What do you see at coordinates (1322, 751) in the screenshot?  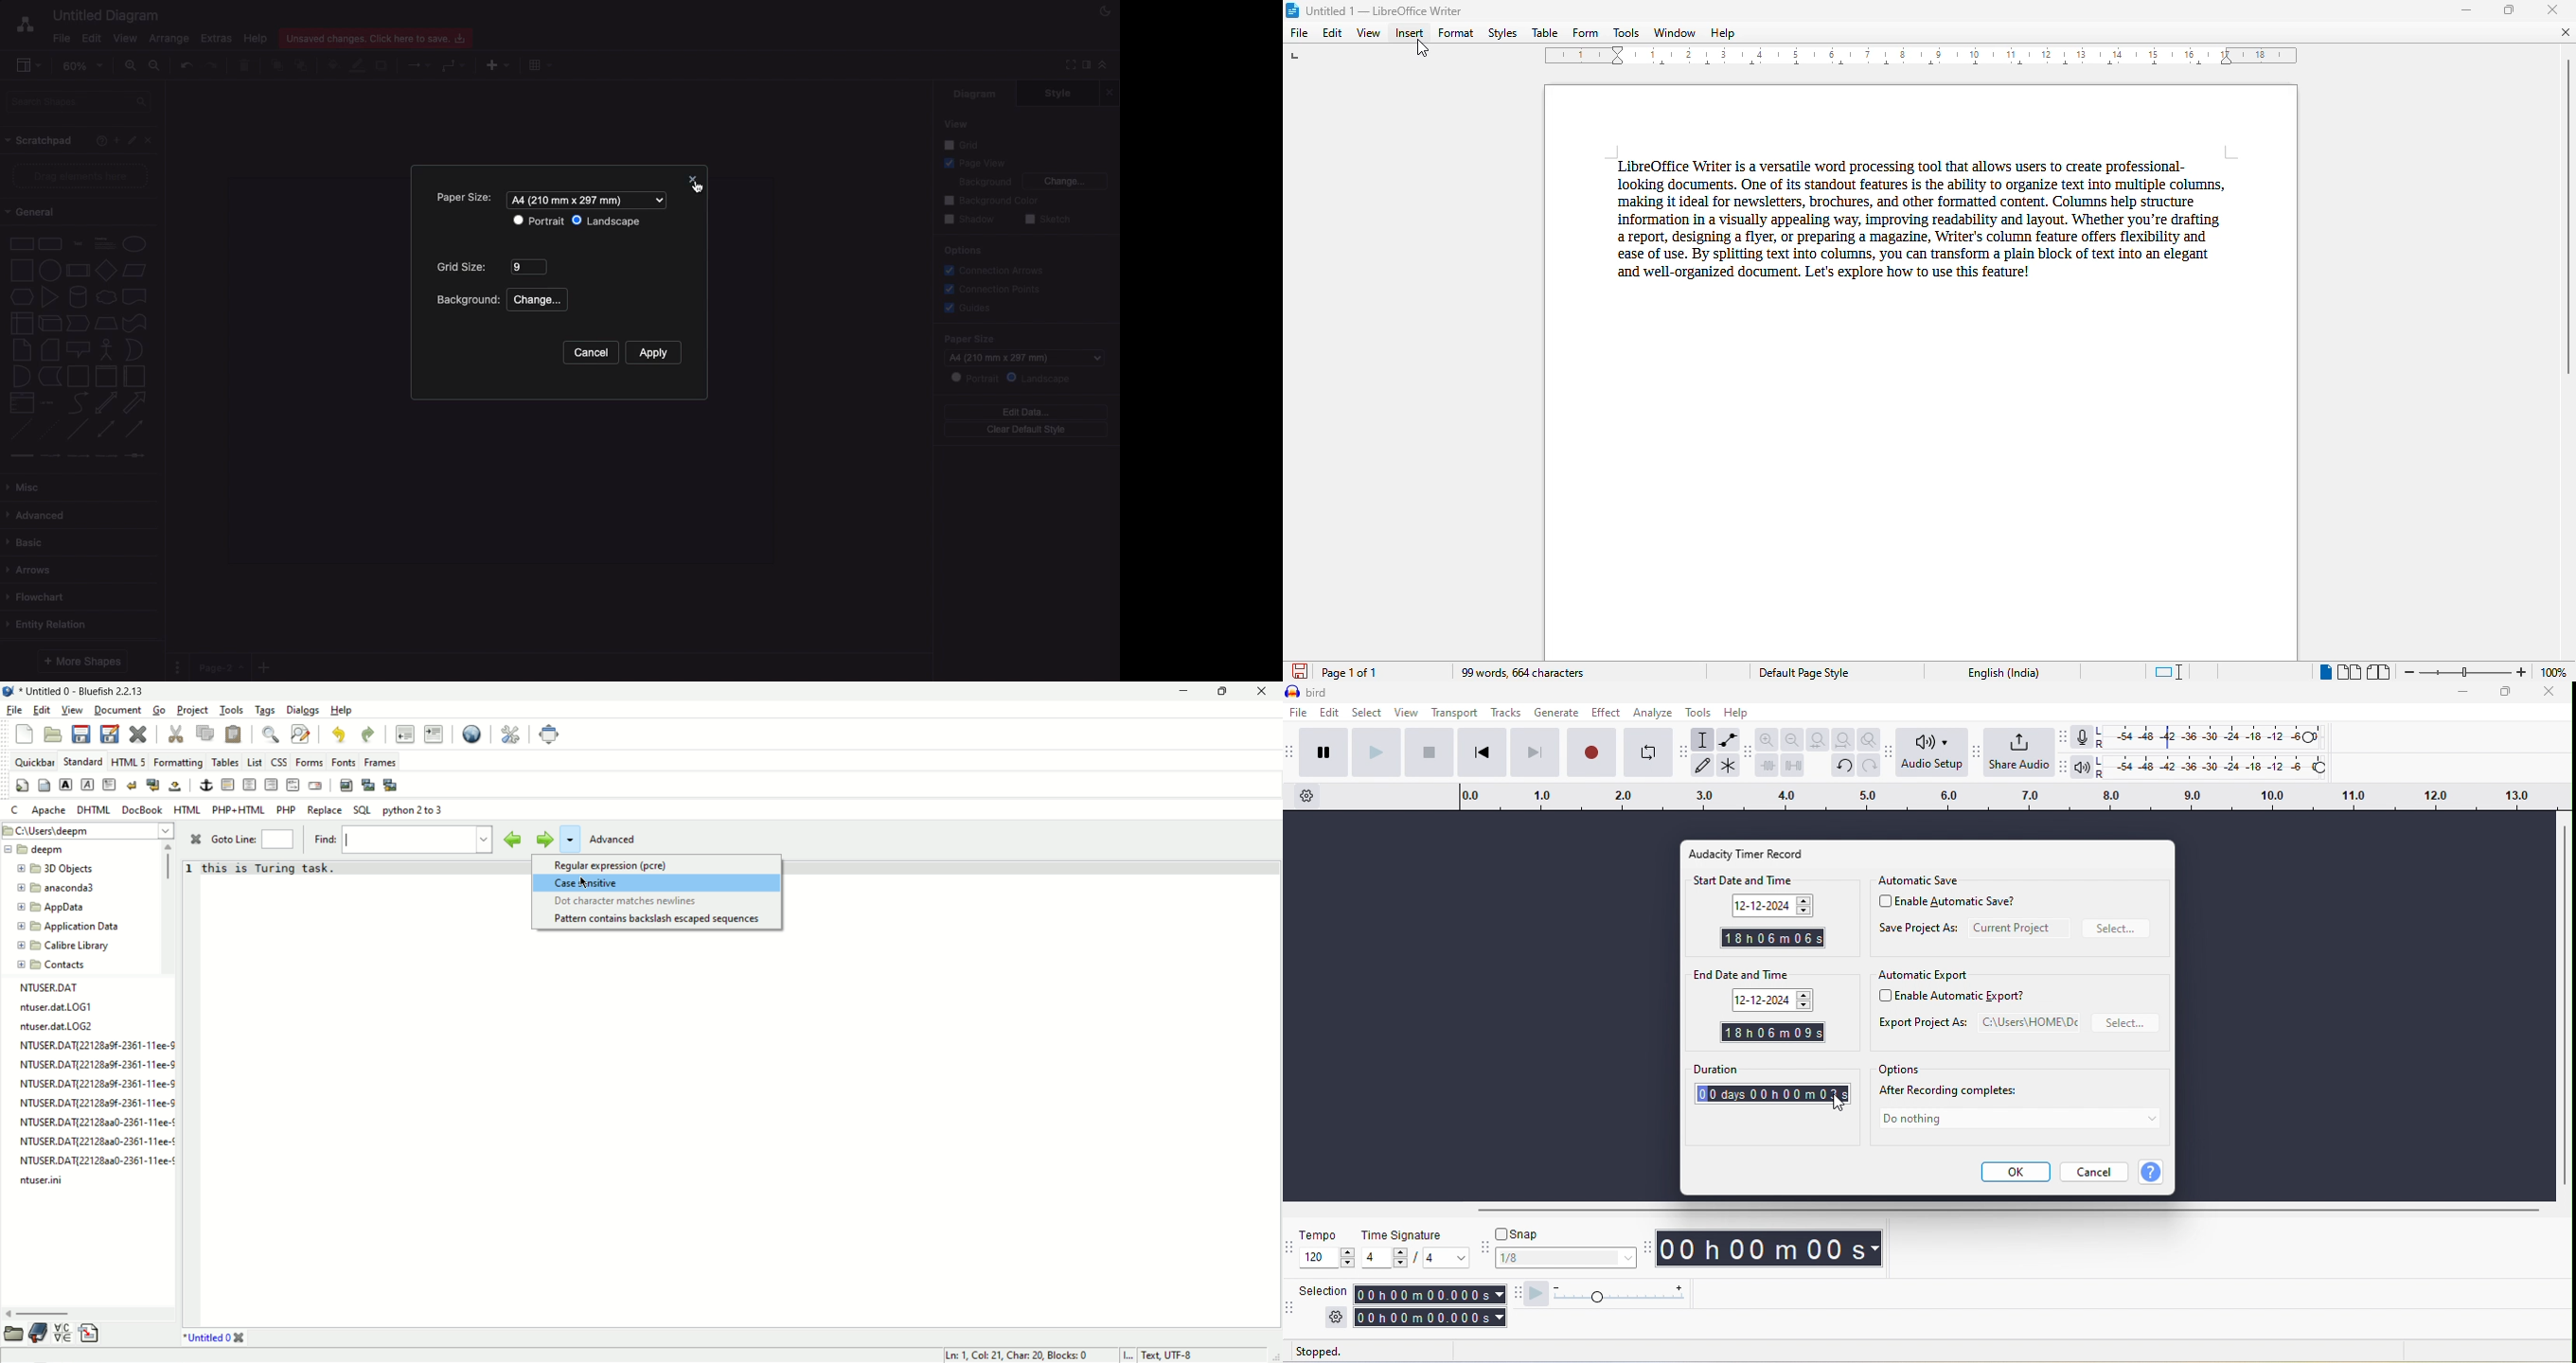 I see `pause` at bounding box center [1322, 751].